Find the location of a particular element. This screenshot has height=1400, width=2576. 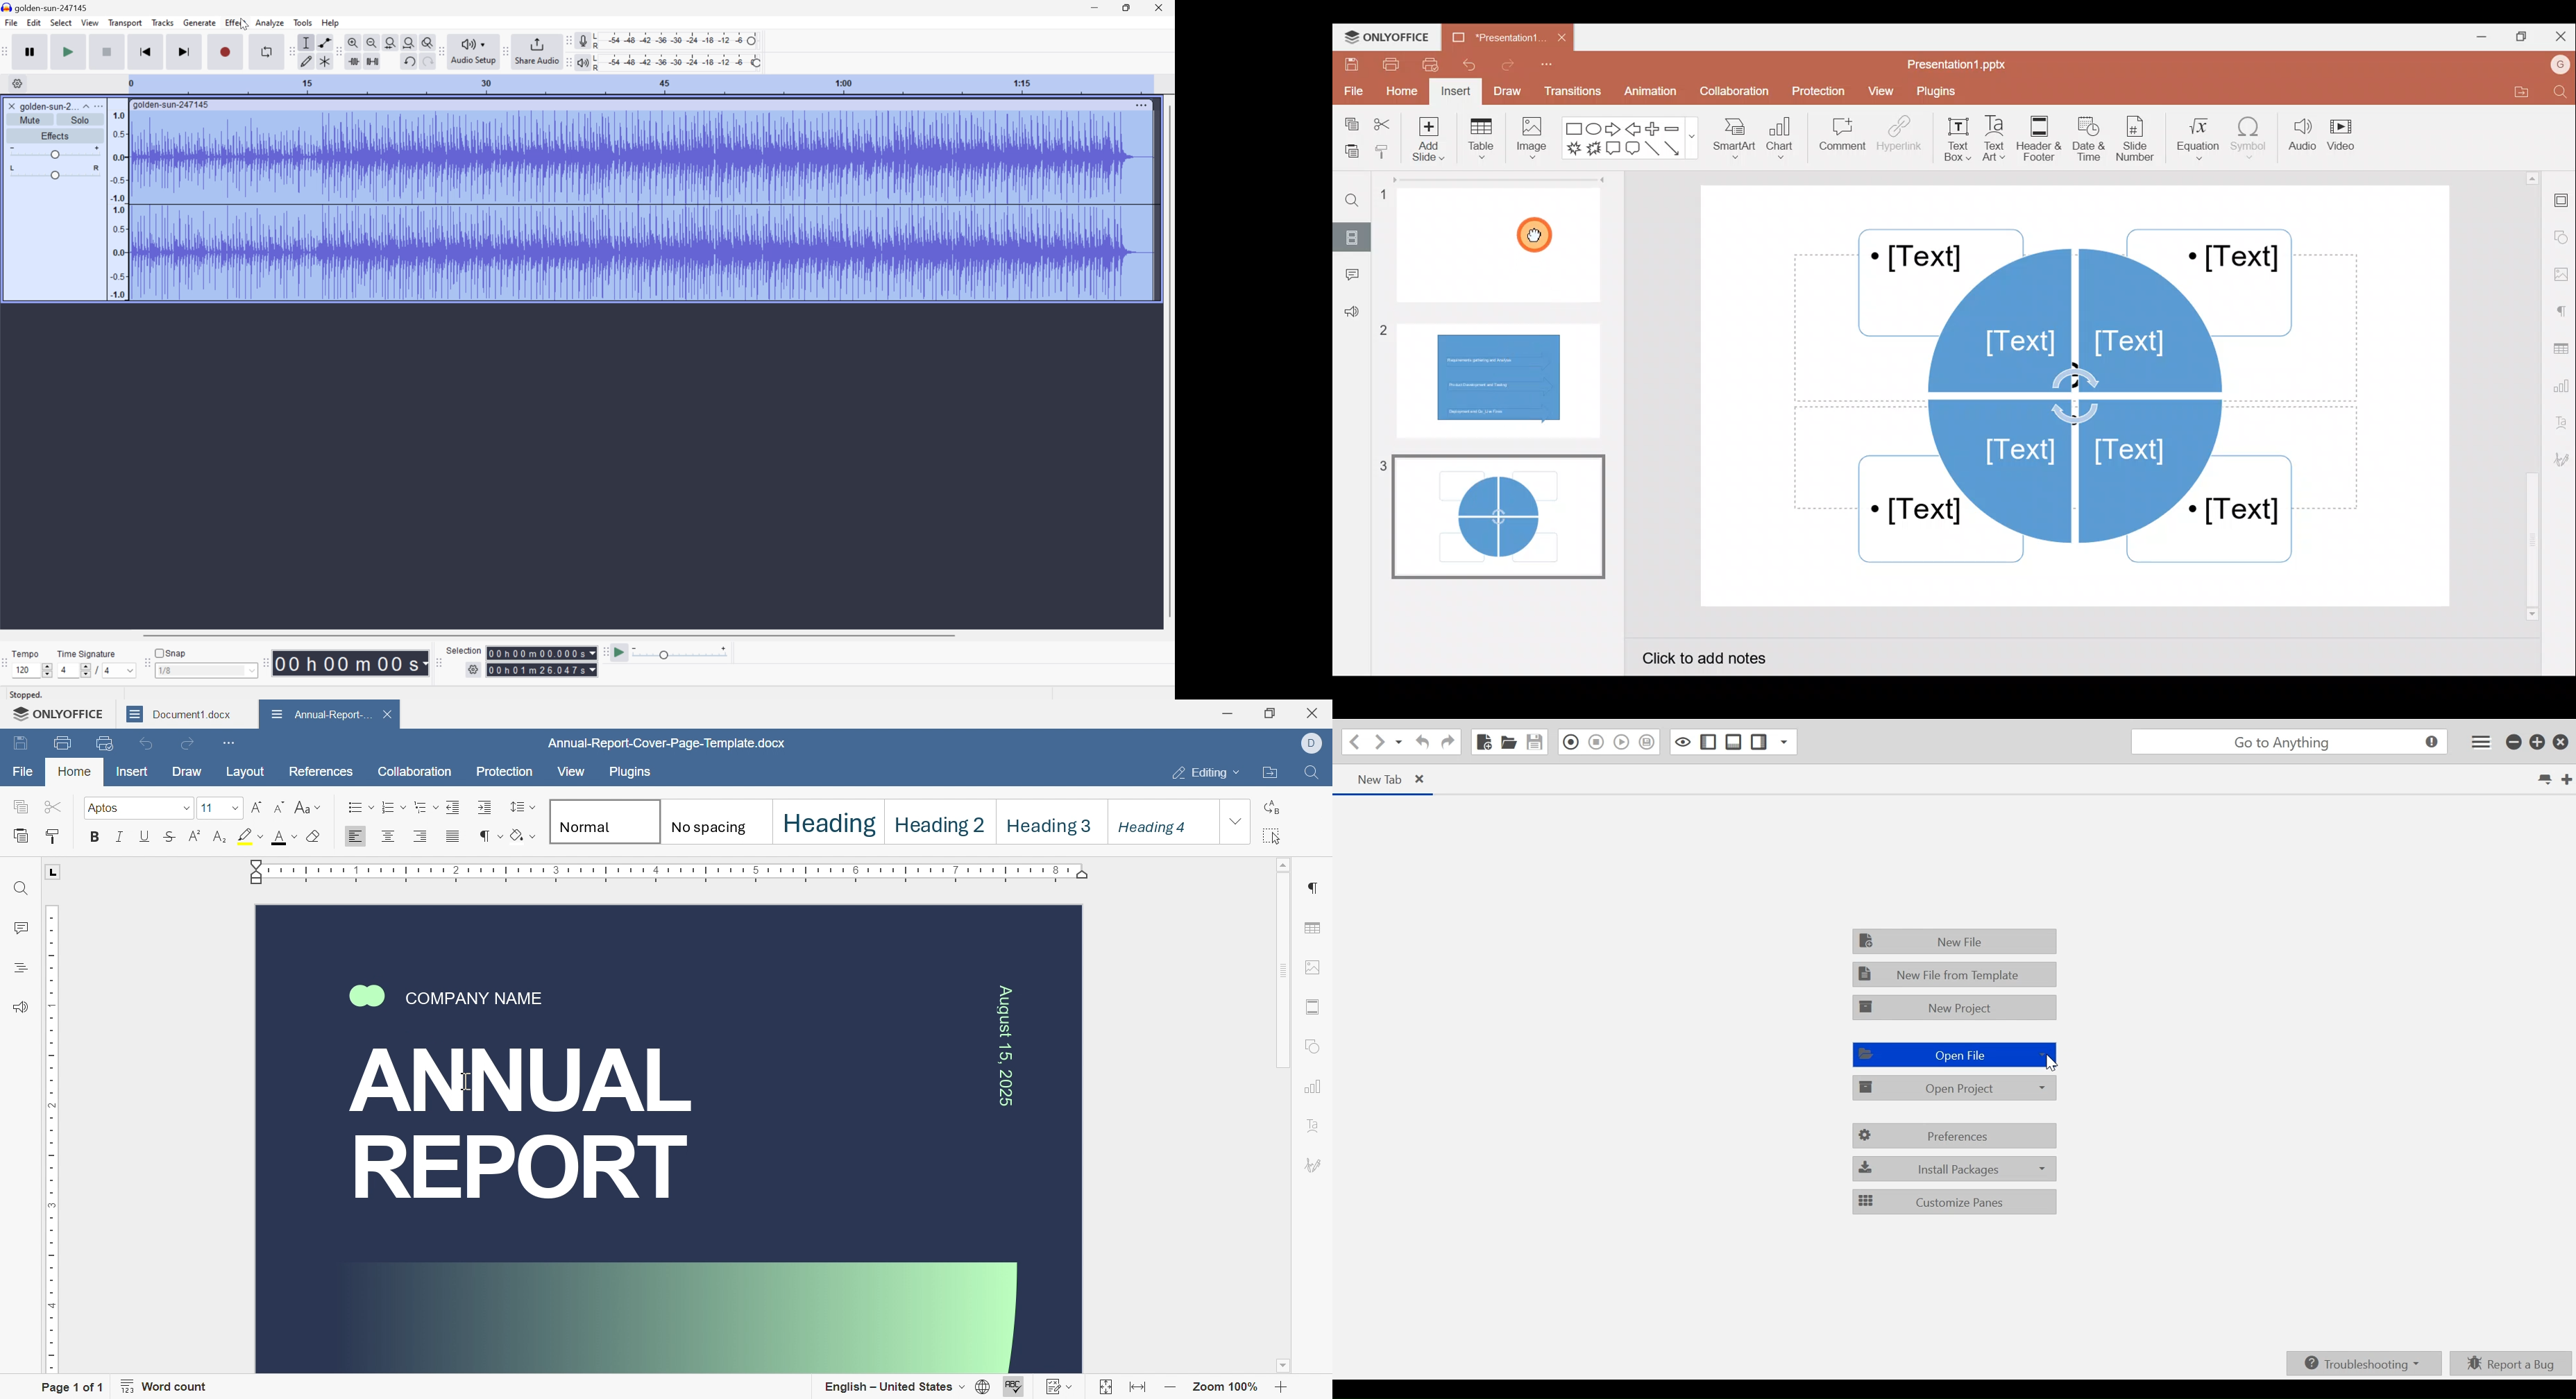

Slide 2 is located at coordinates (1500, 377).